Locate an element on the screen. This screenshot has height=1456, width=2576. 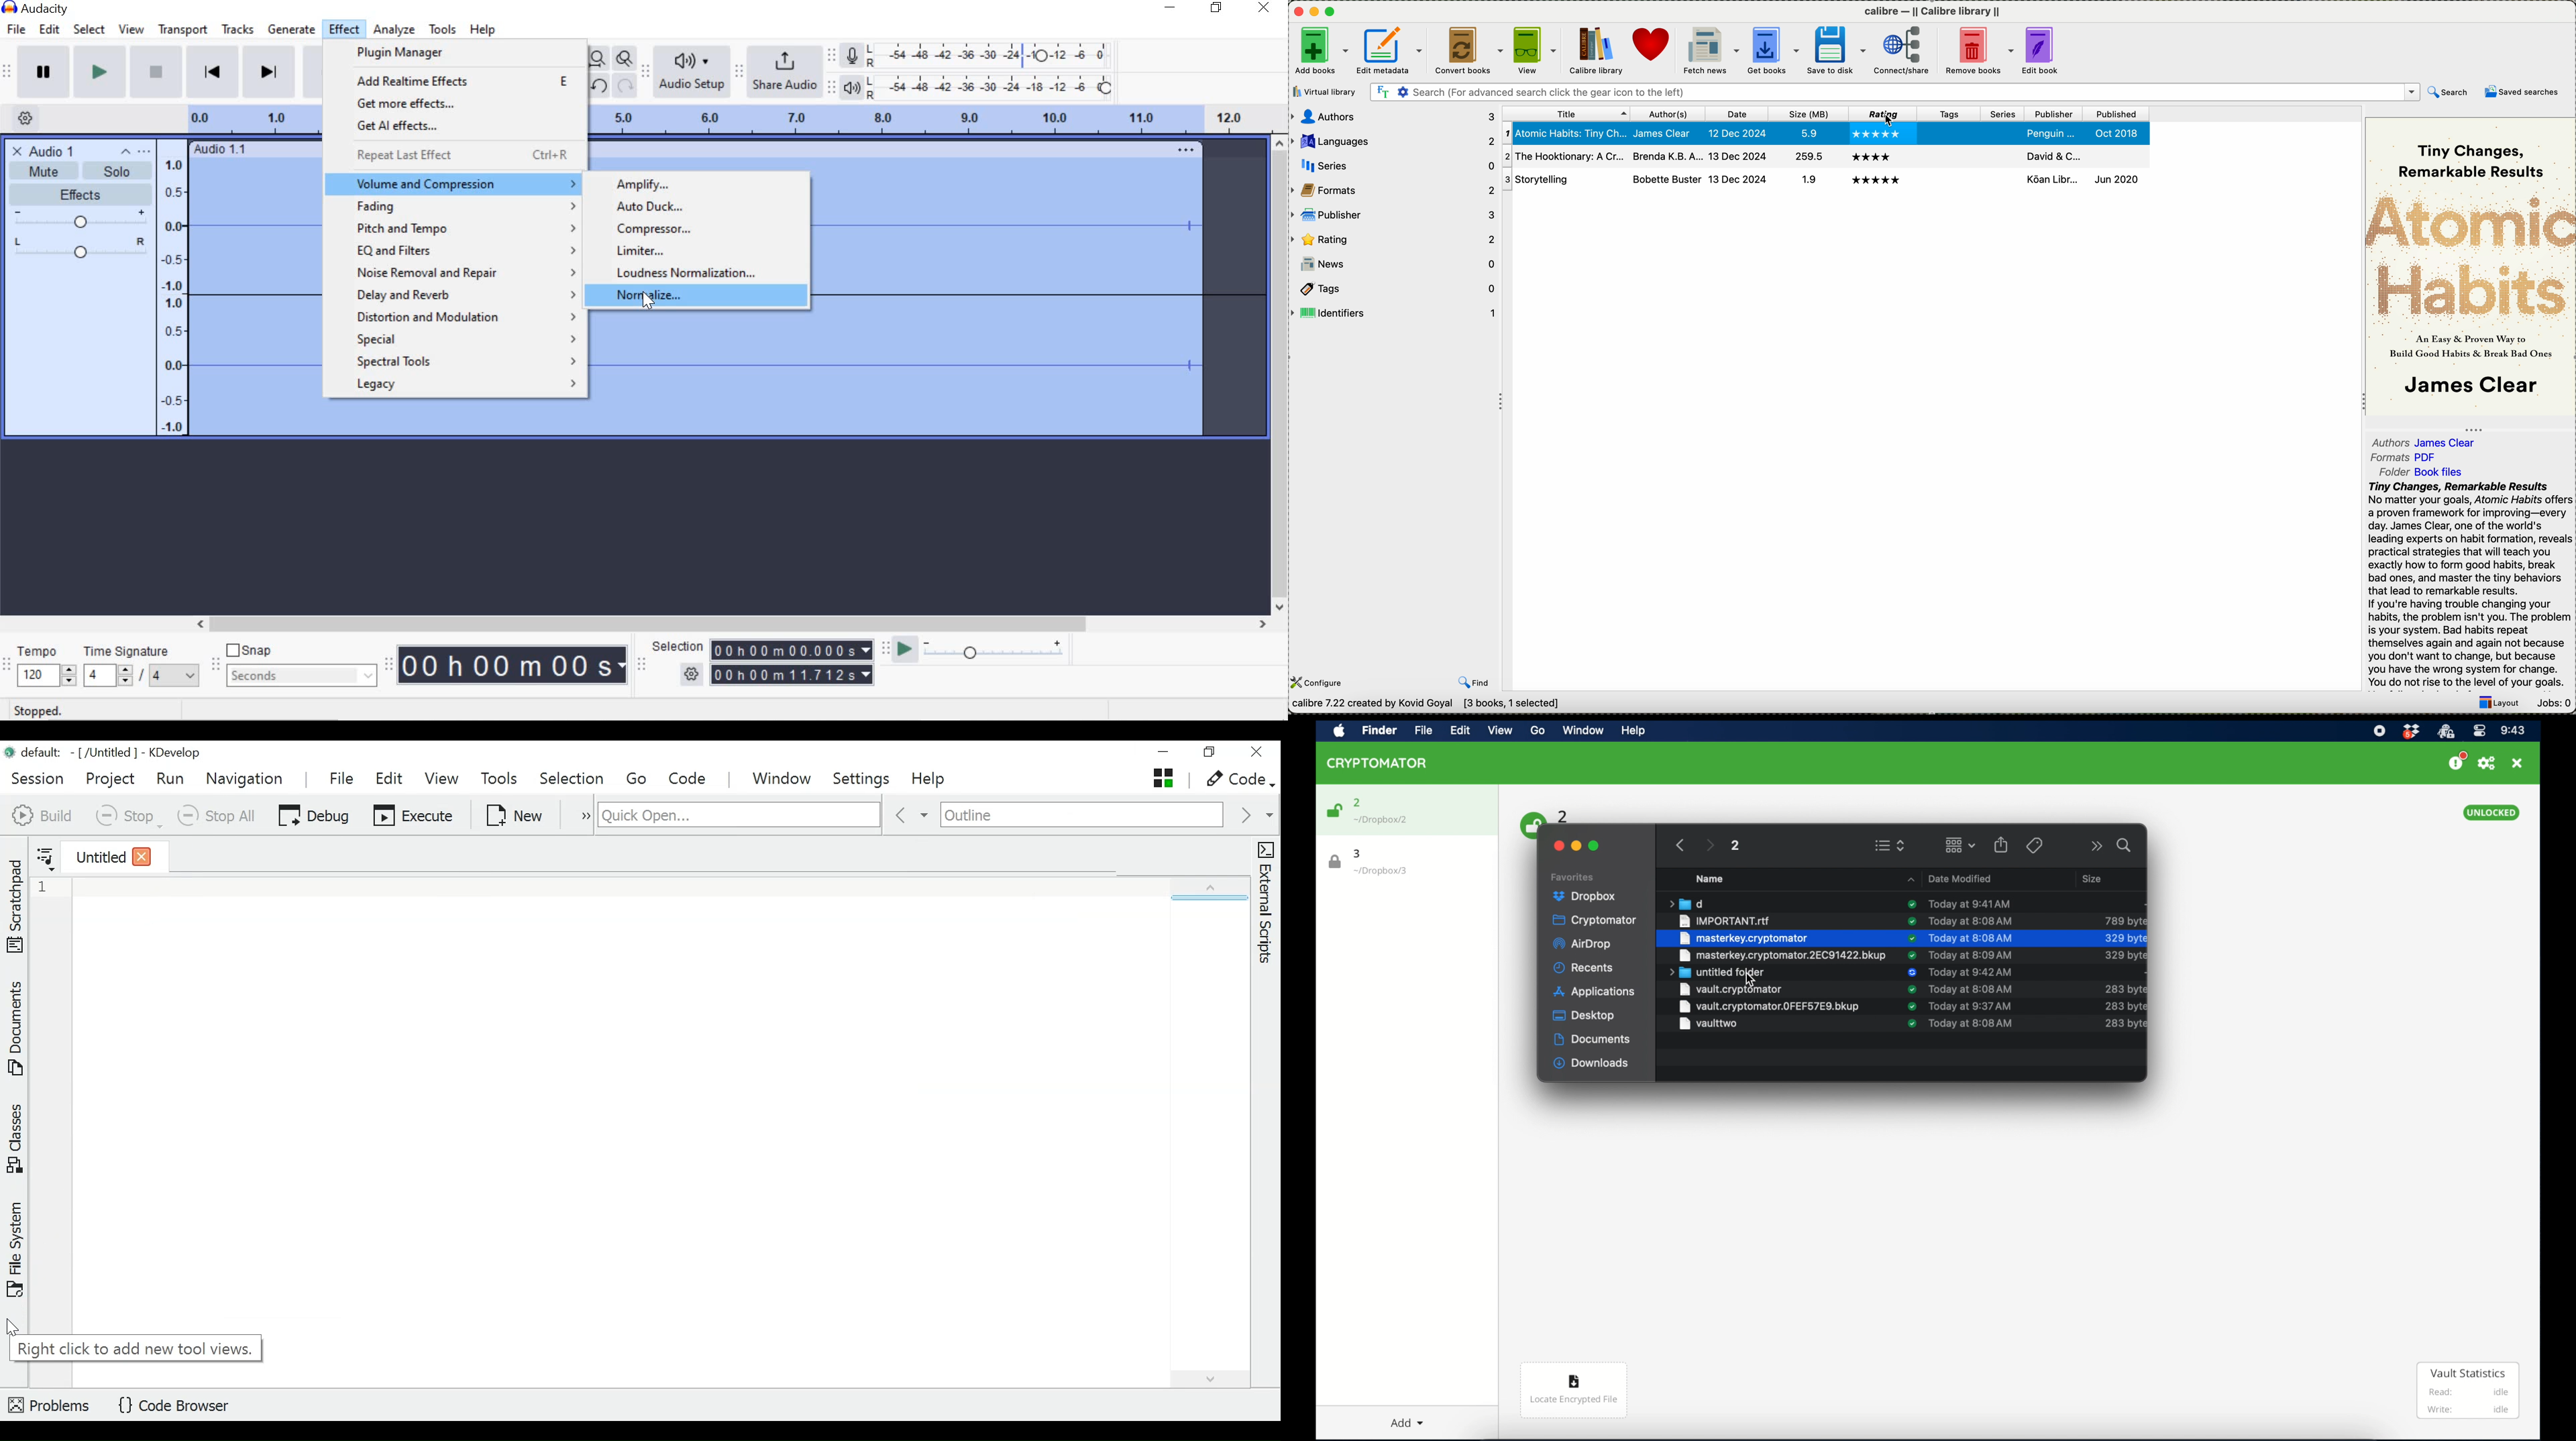
collapse is located at coordinates (126, 152).